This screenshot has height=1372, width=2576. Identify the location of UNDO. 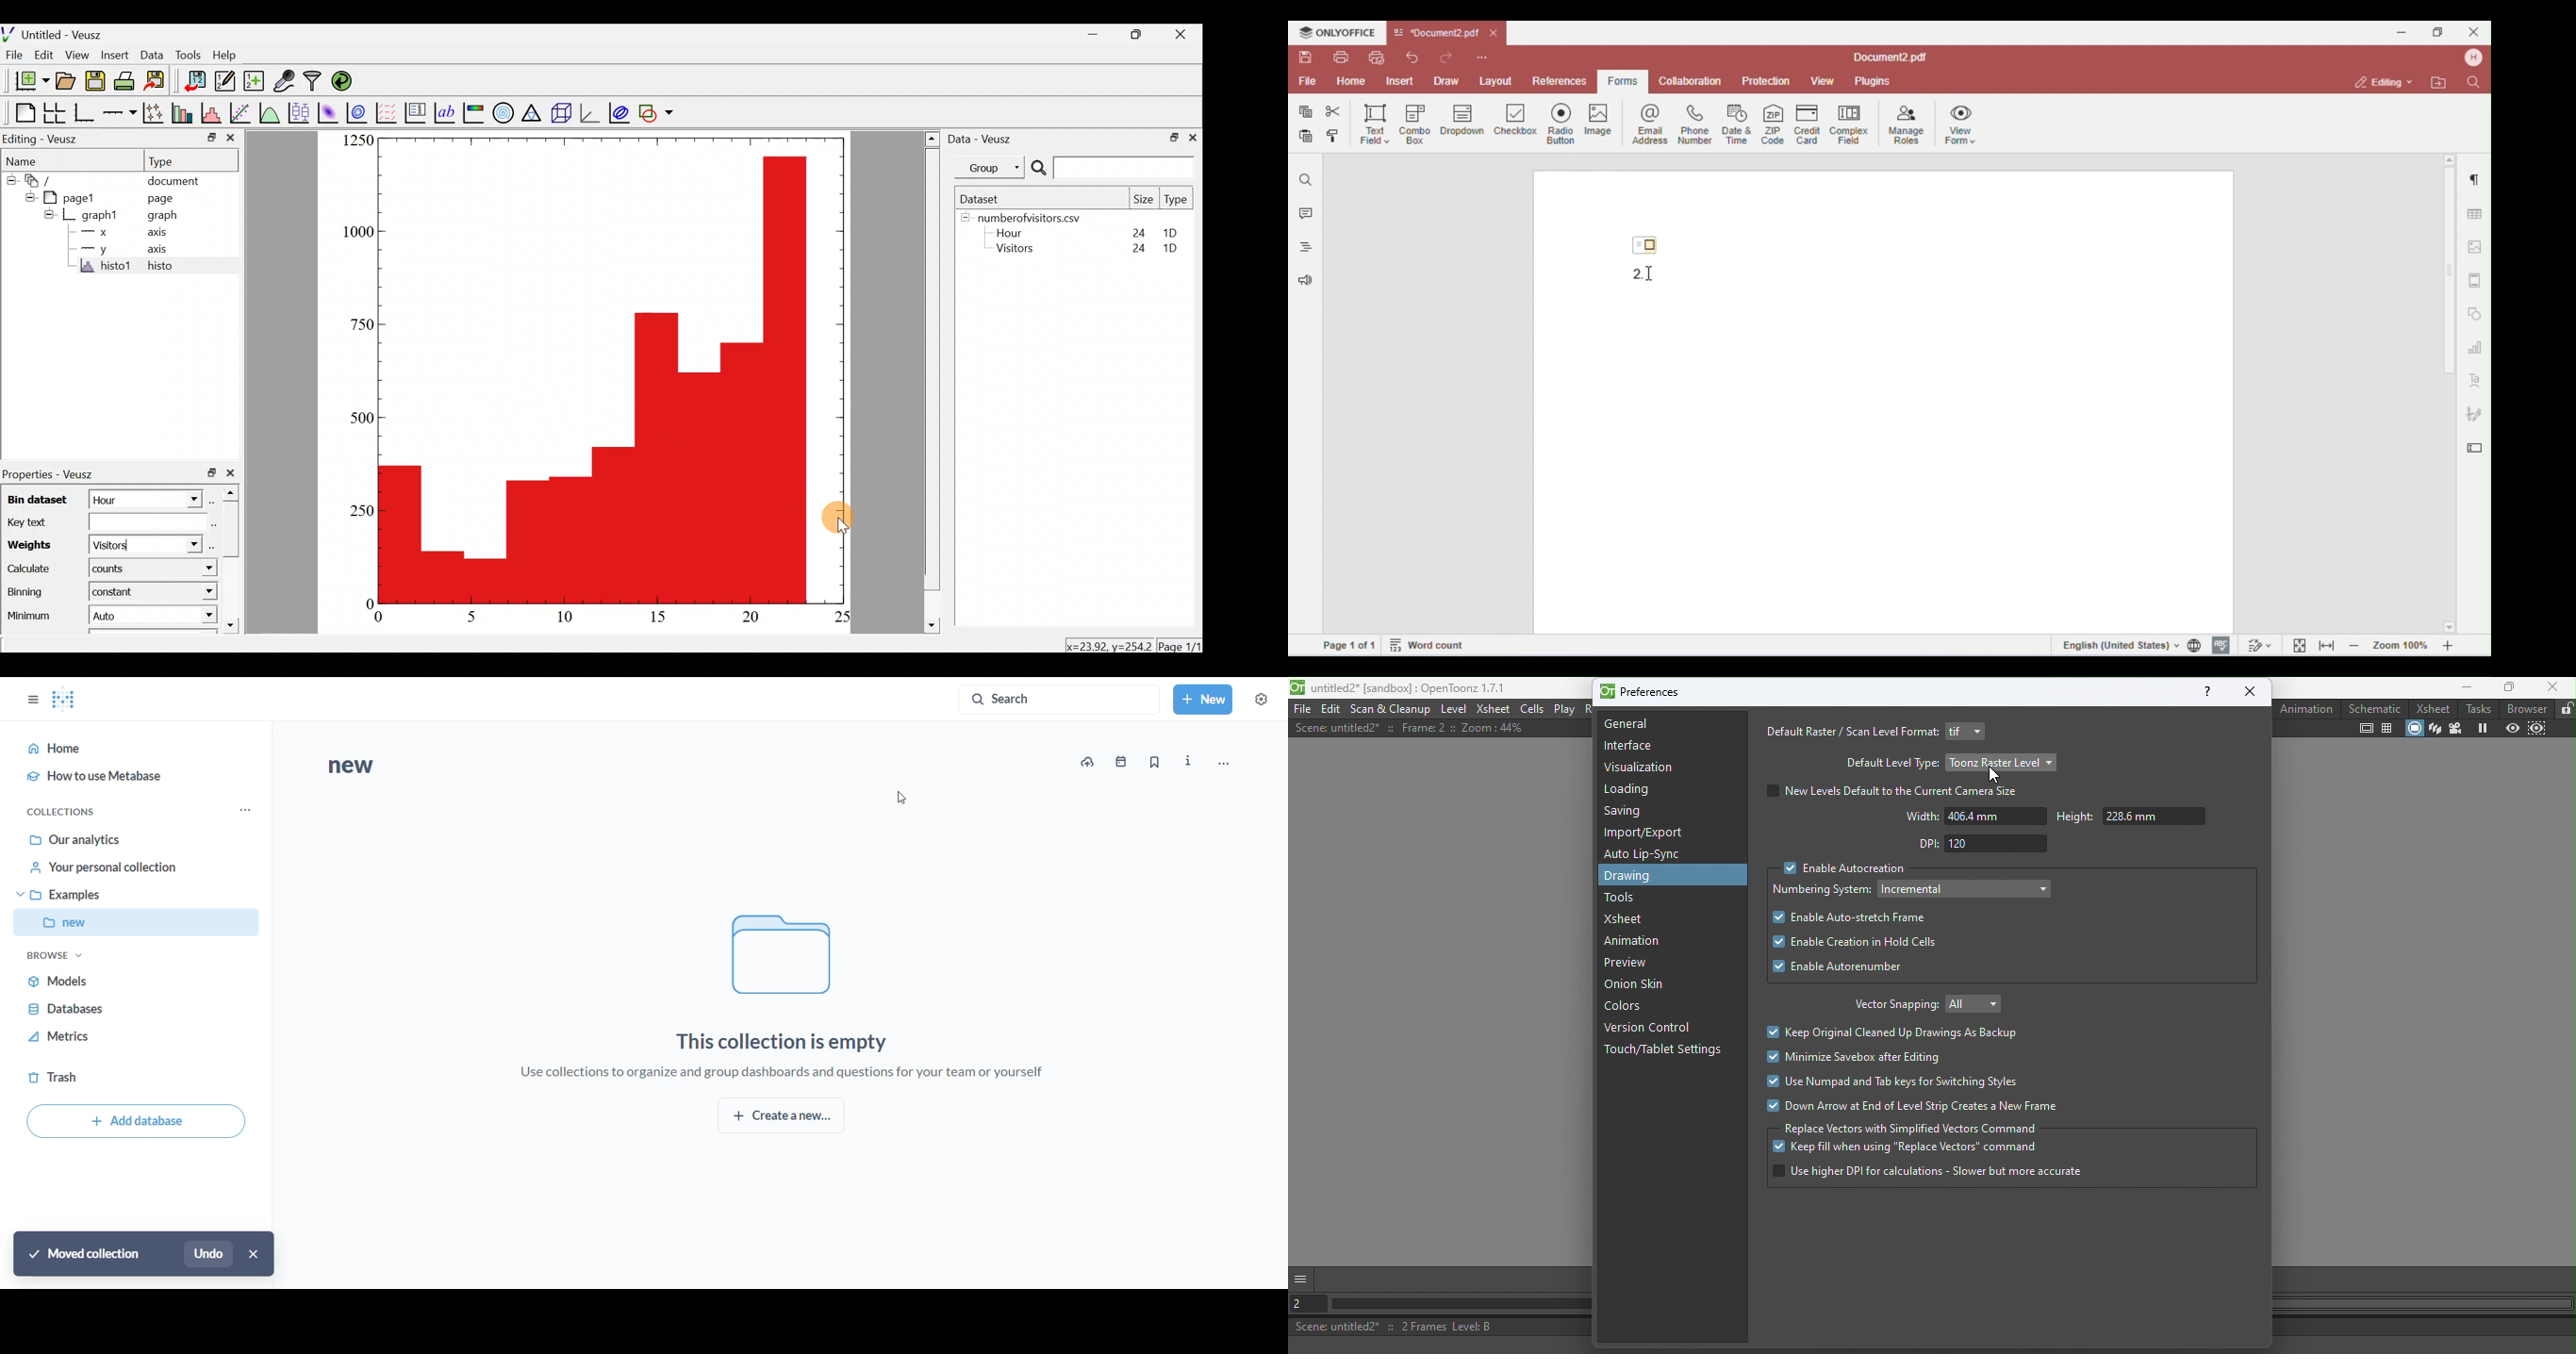
(212, 1255).